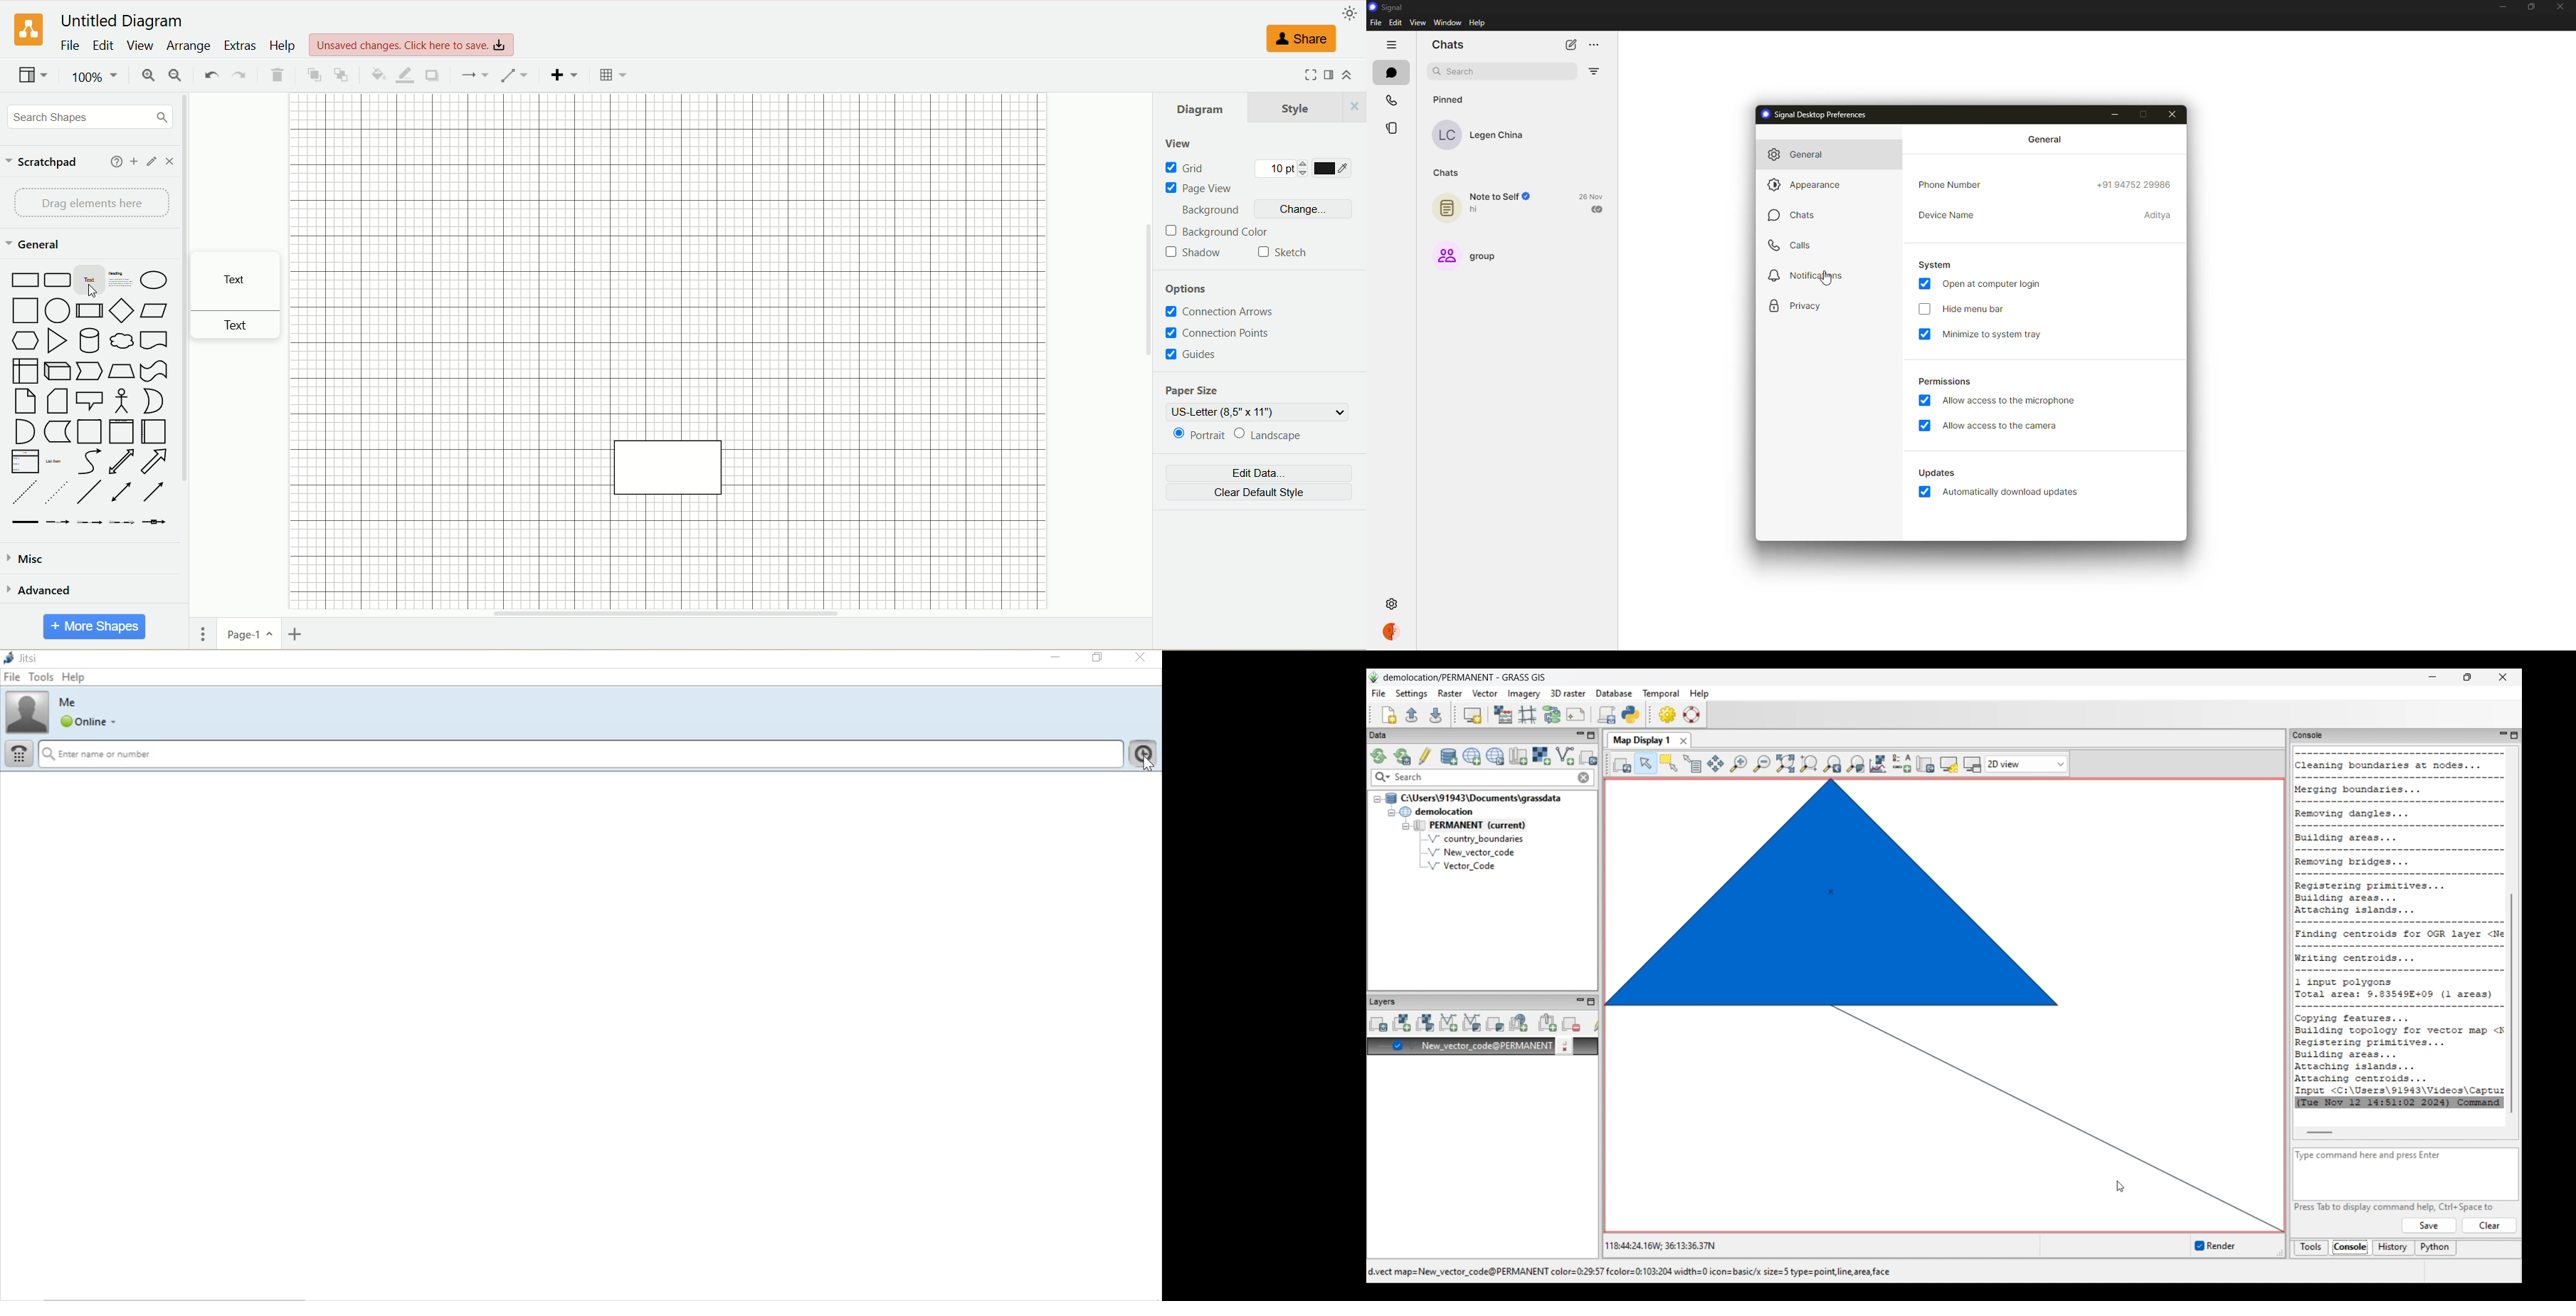 The image size is (2576, 1316). What do you see at coordinates (26, 339) in the screenshot?
I see `hexagon` at bounding box center [26, 339].